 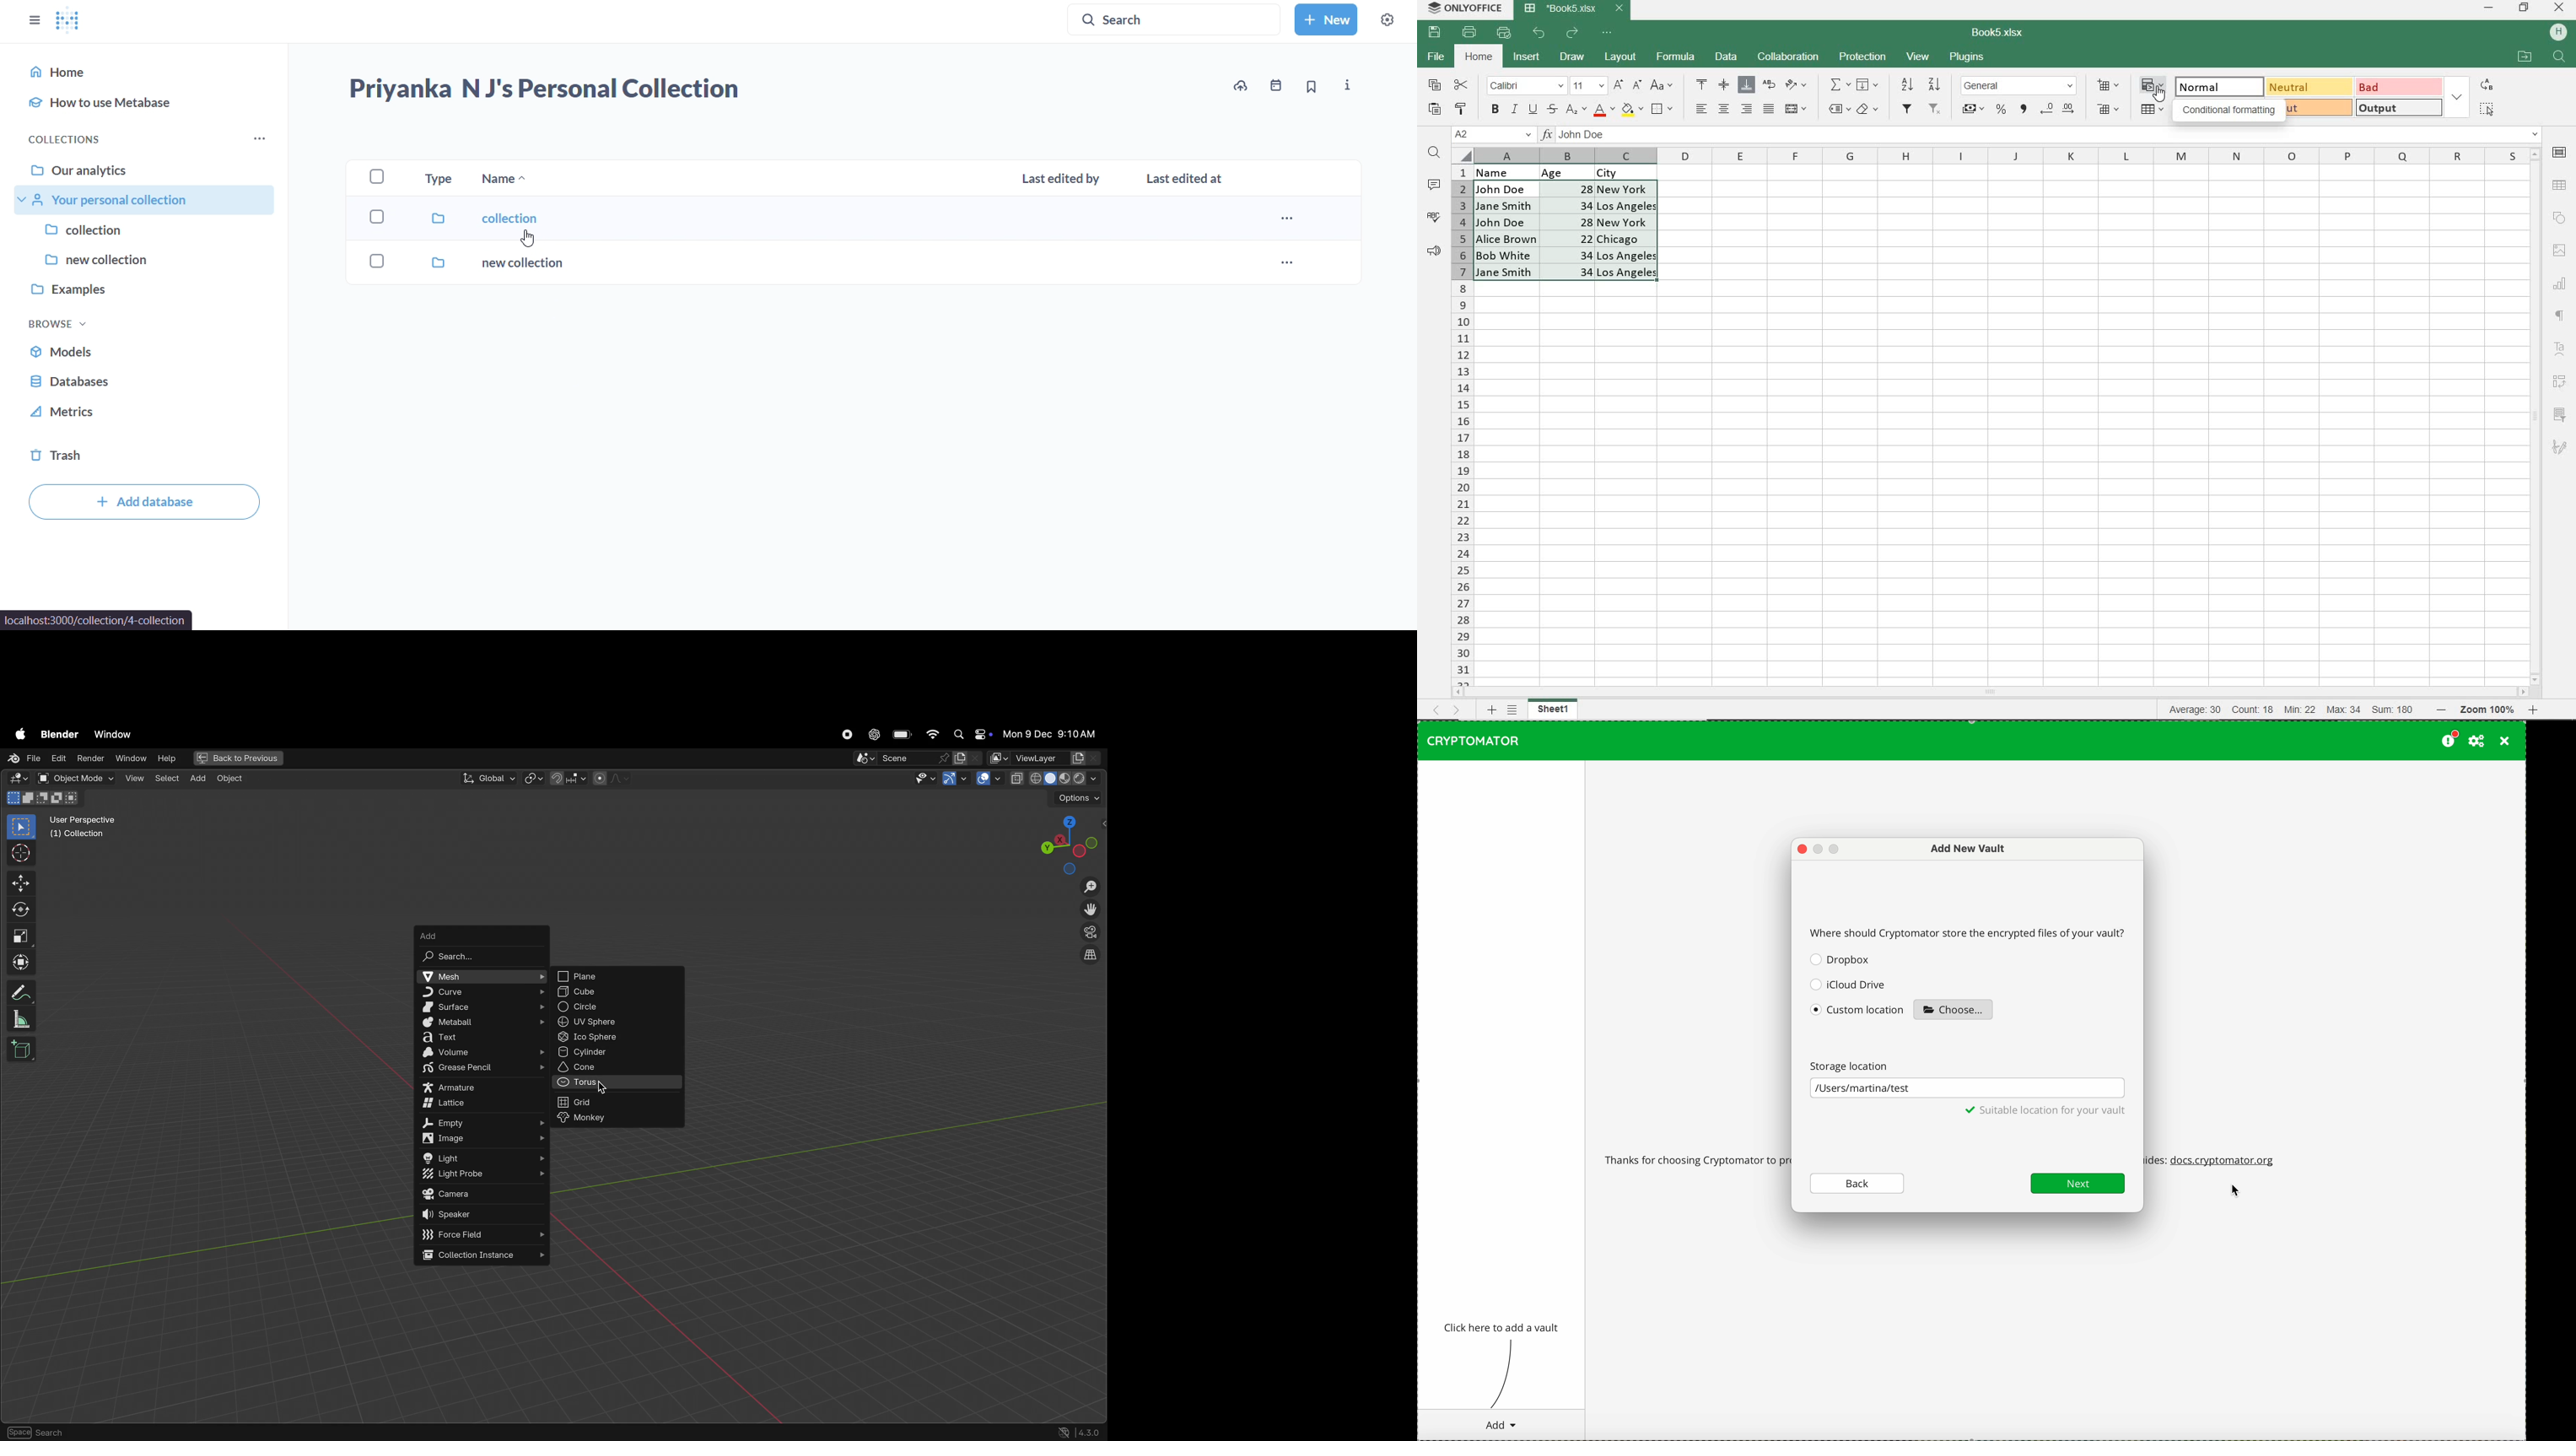 I want to click on collections, so click(x=68, y=138).